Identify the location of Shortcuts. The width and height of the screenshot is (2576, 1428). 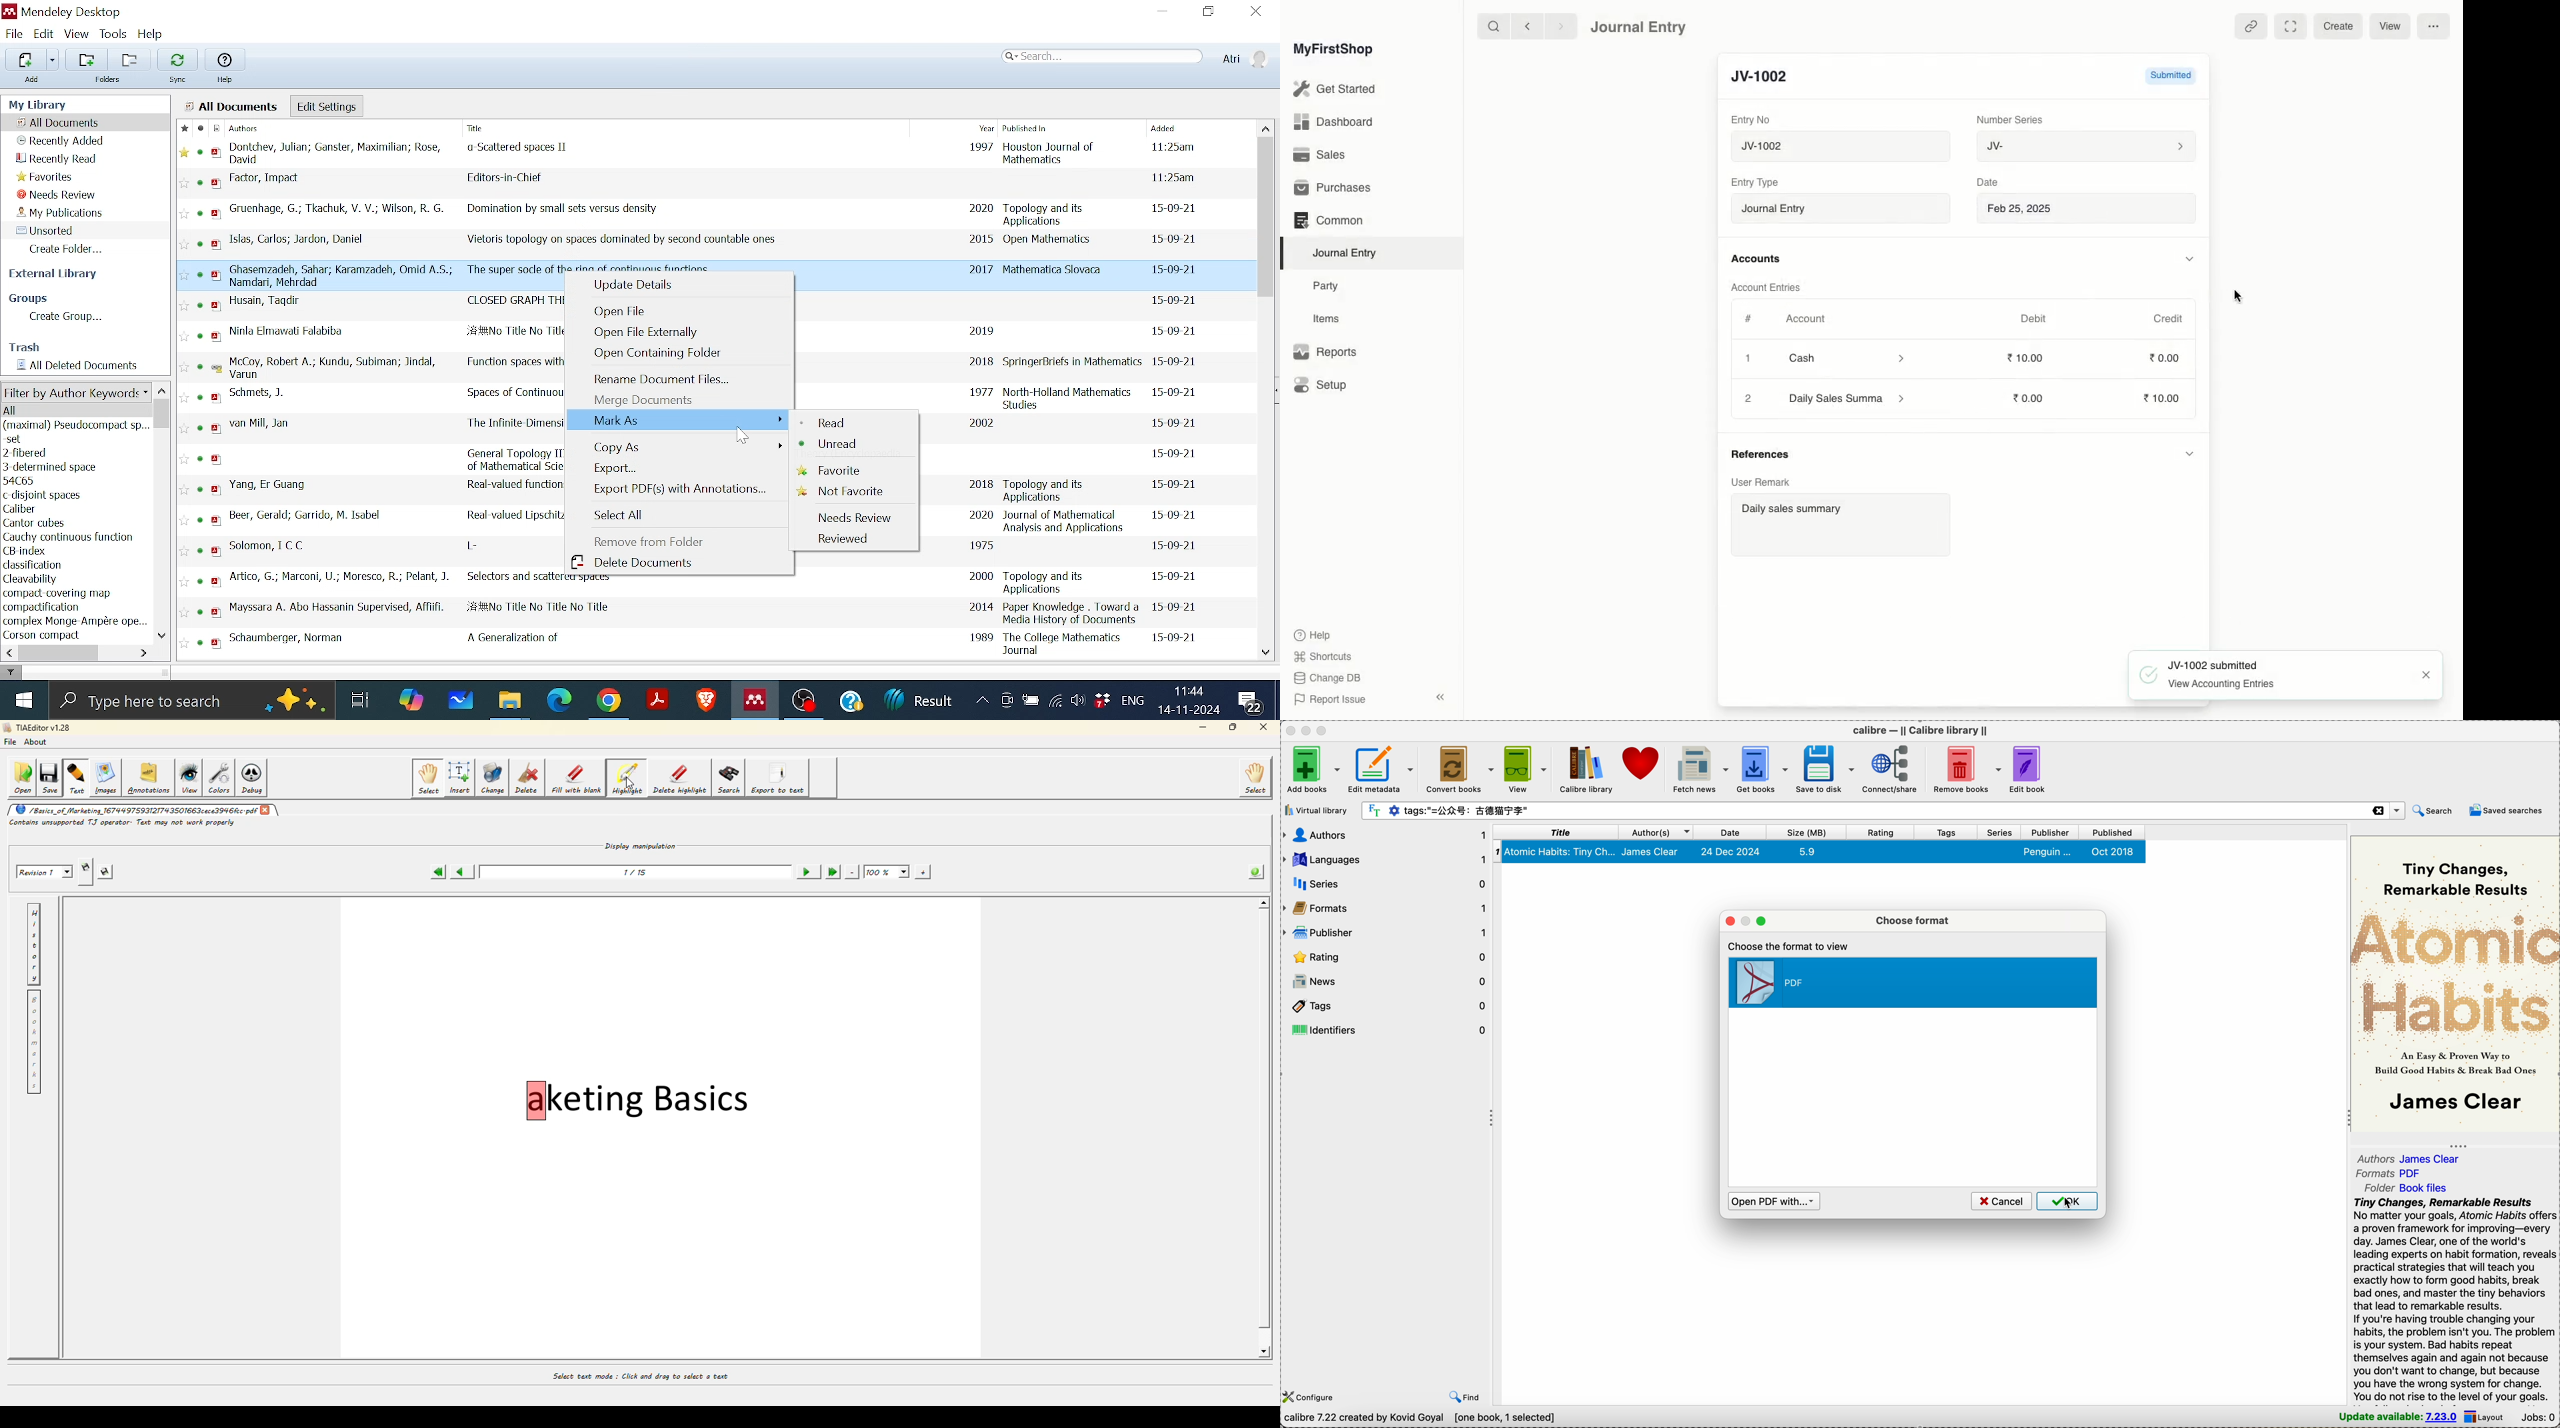
(1320, 655).